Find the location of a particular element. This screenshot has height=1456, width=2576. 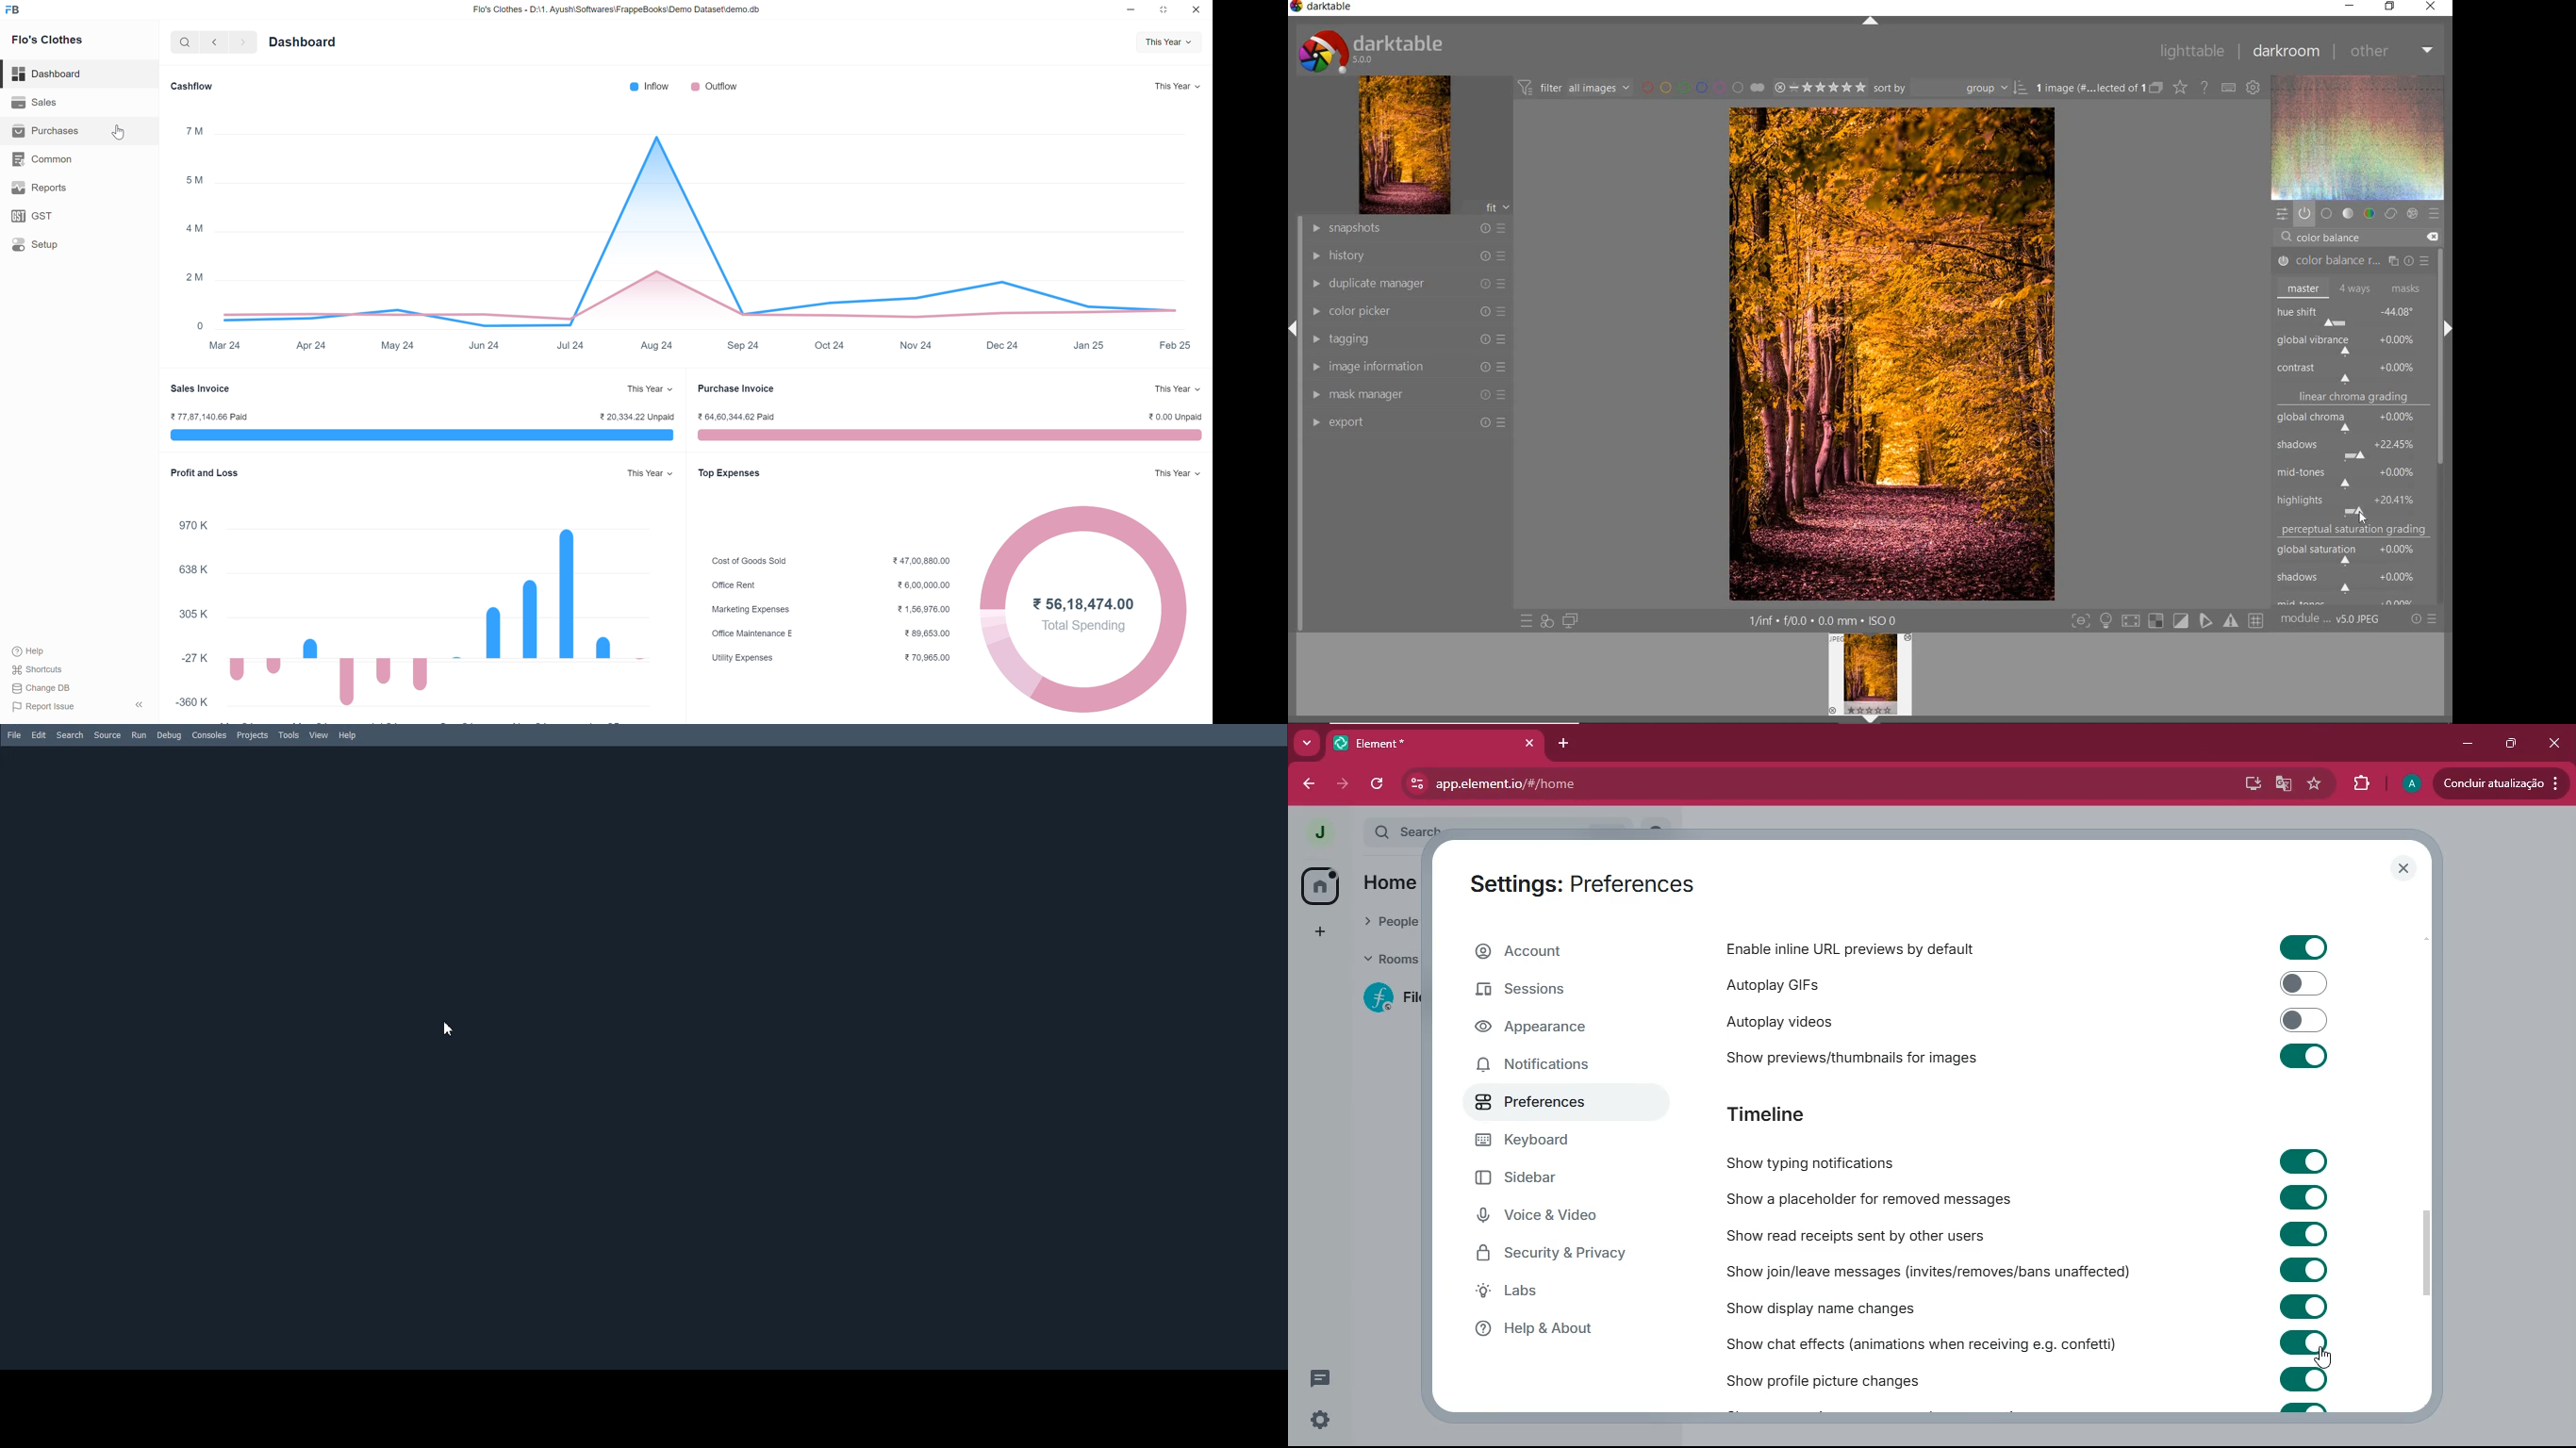

home is located at coordinates (1390, 884).